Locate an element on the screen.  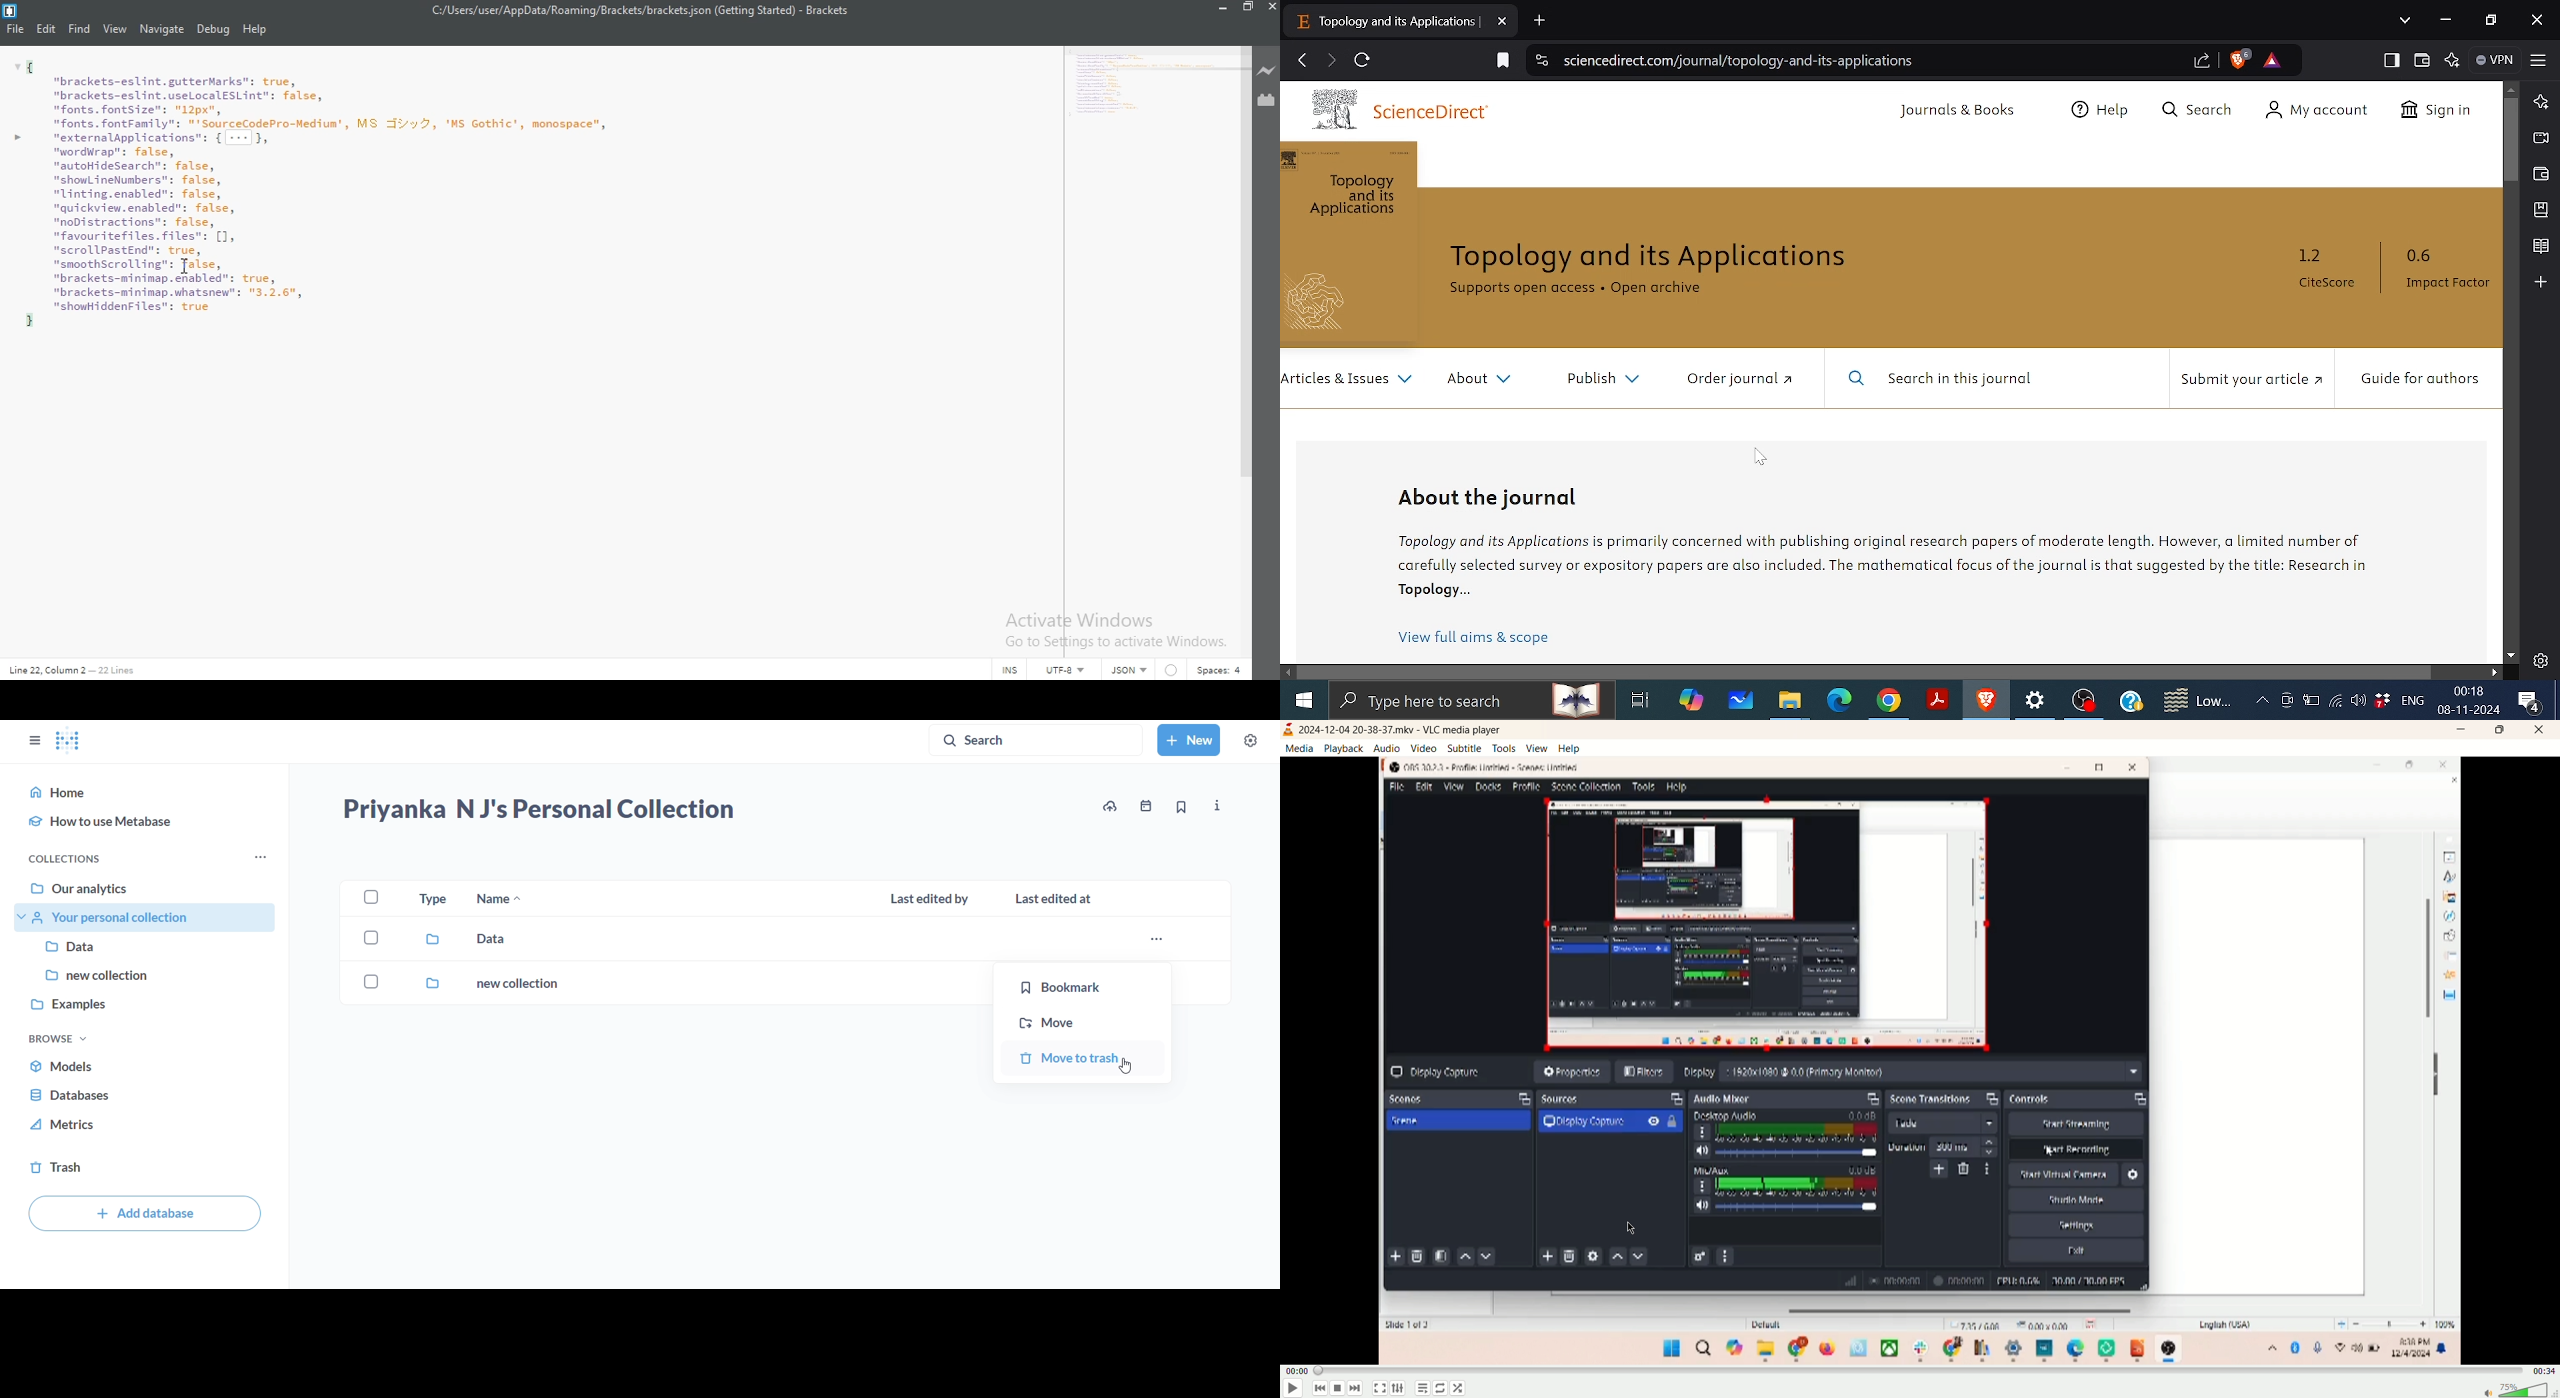
help is located at coordinates (1571, 749).